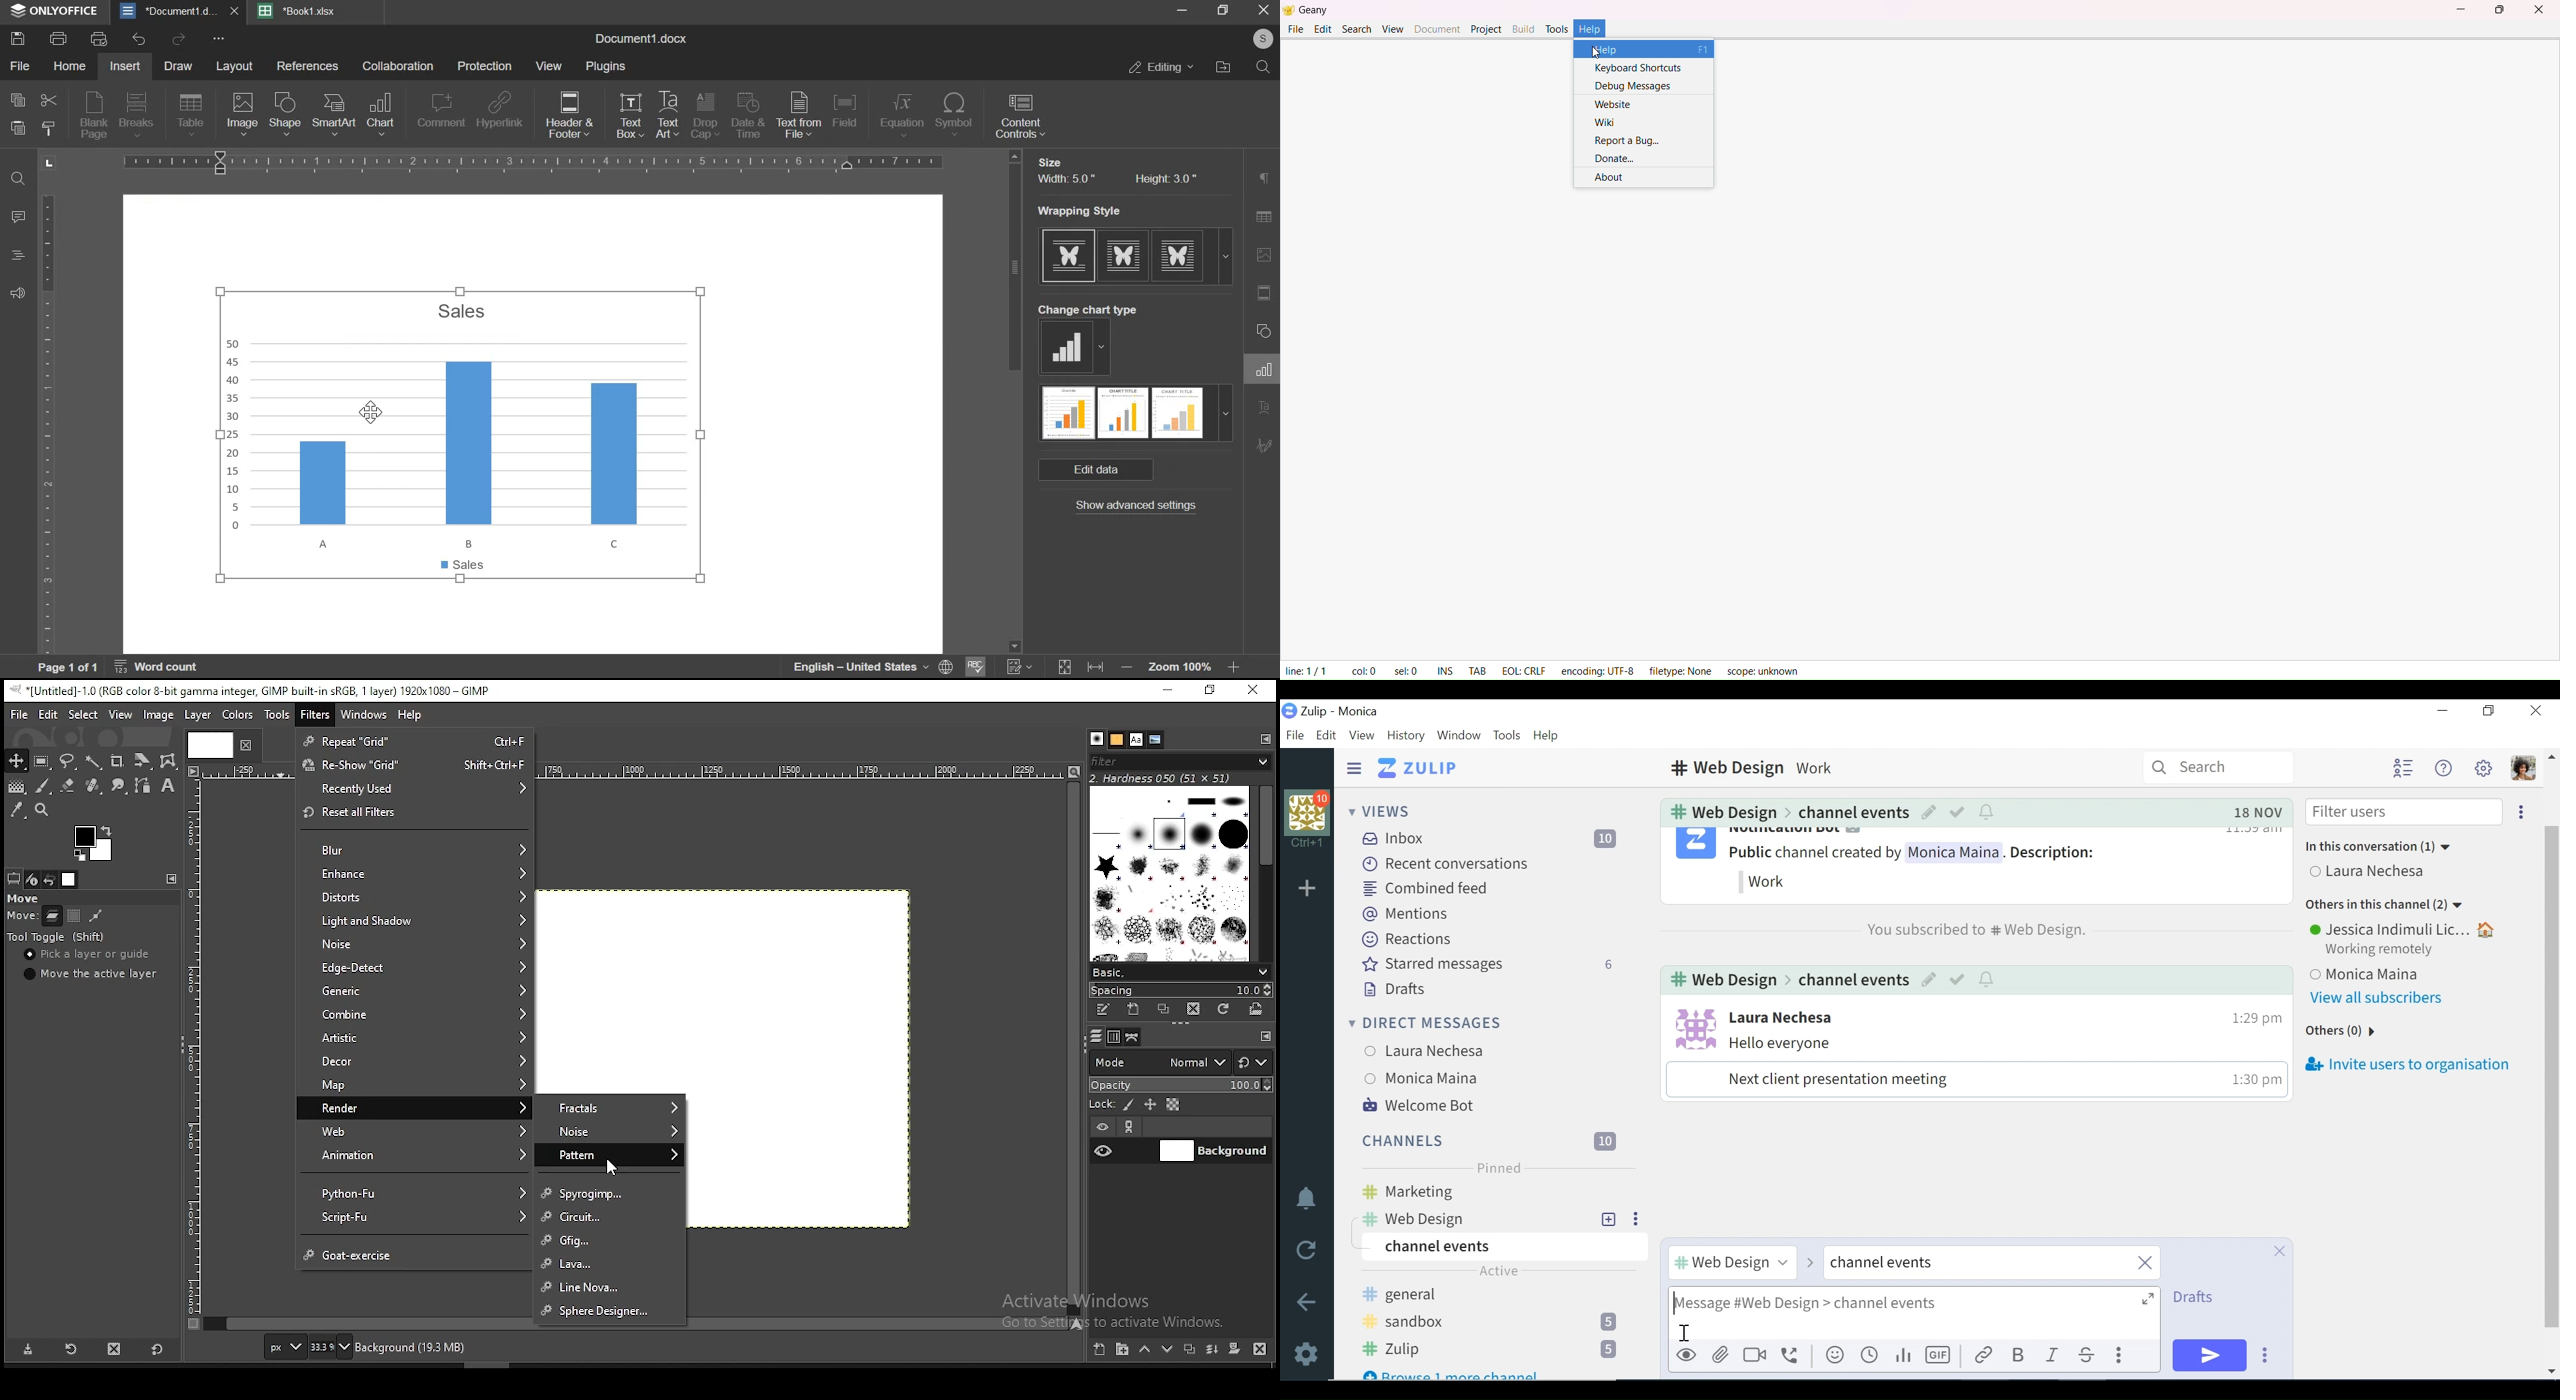 This screenshot has width=2576, height=1400. I want to click on Restore, so click(2489, 712).